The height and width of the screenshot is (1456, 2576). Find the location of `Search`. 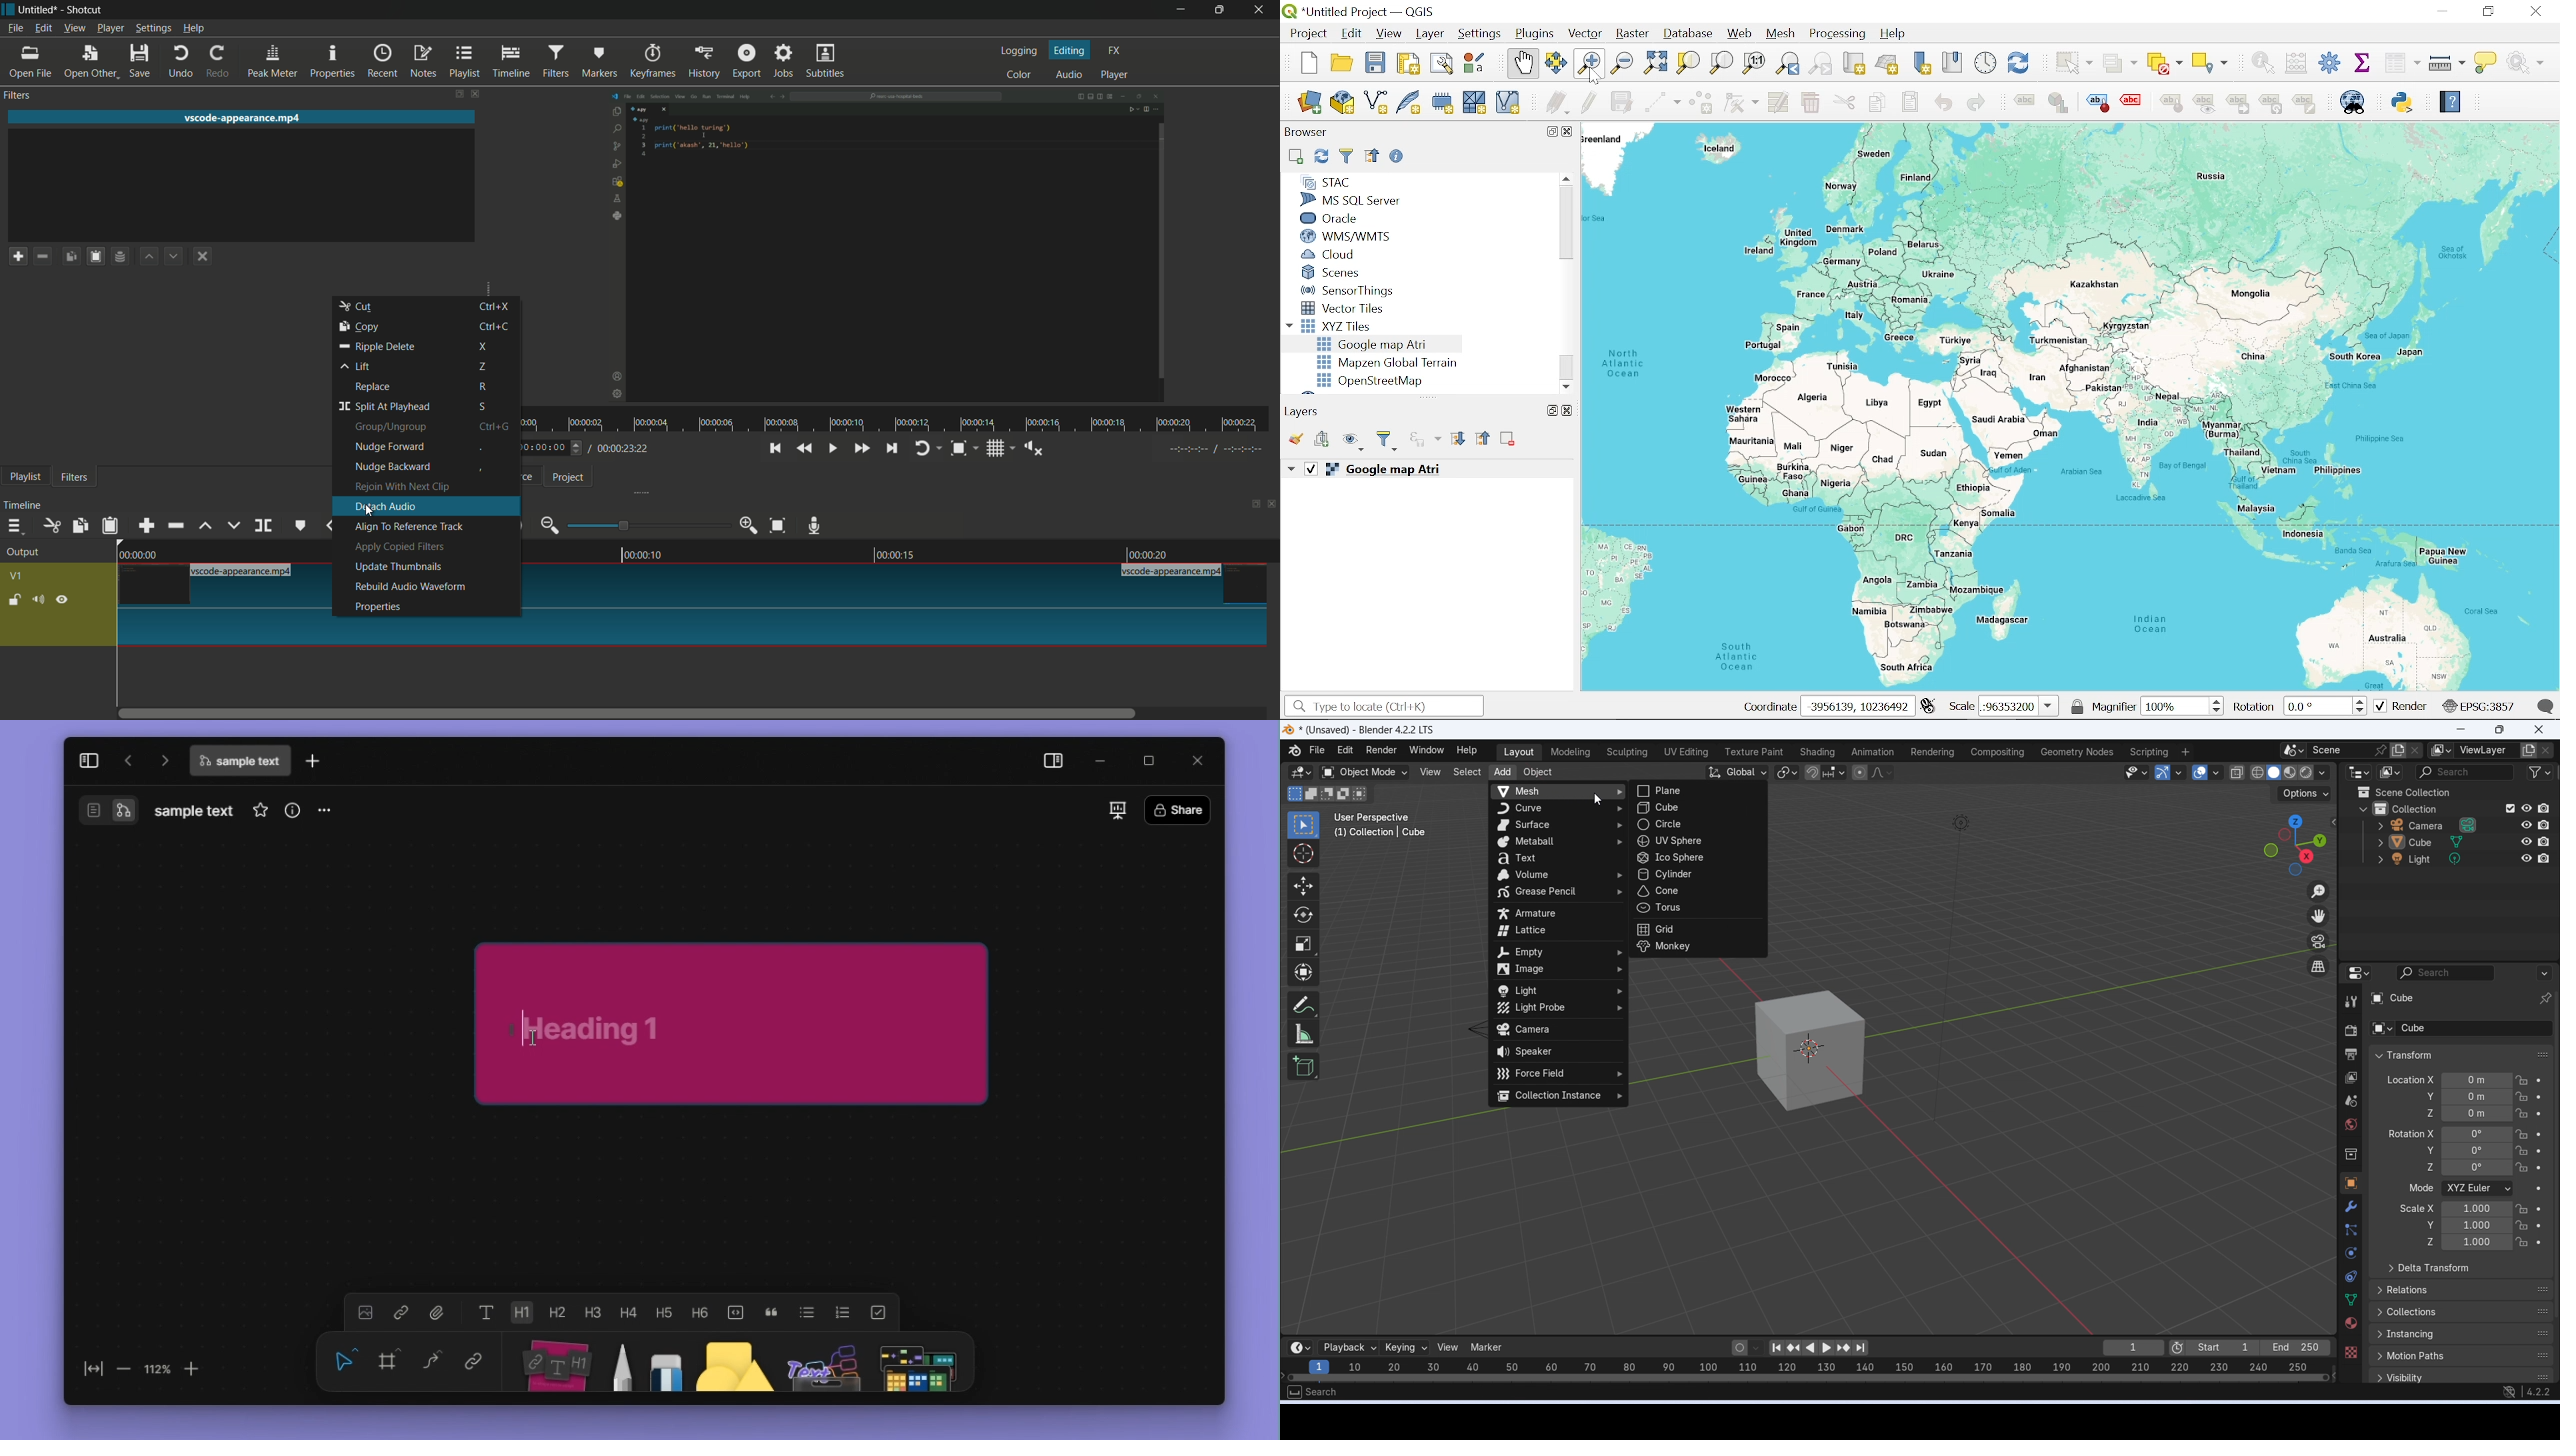

Search is located at coordinates (1323, 1392).